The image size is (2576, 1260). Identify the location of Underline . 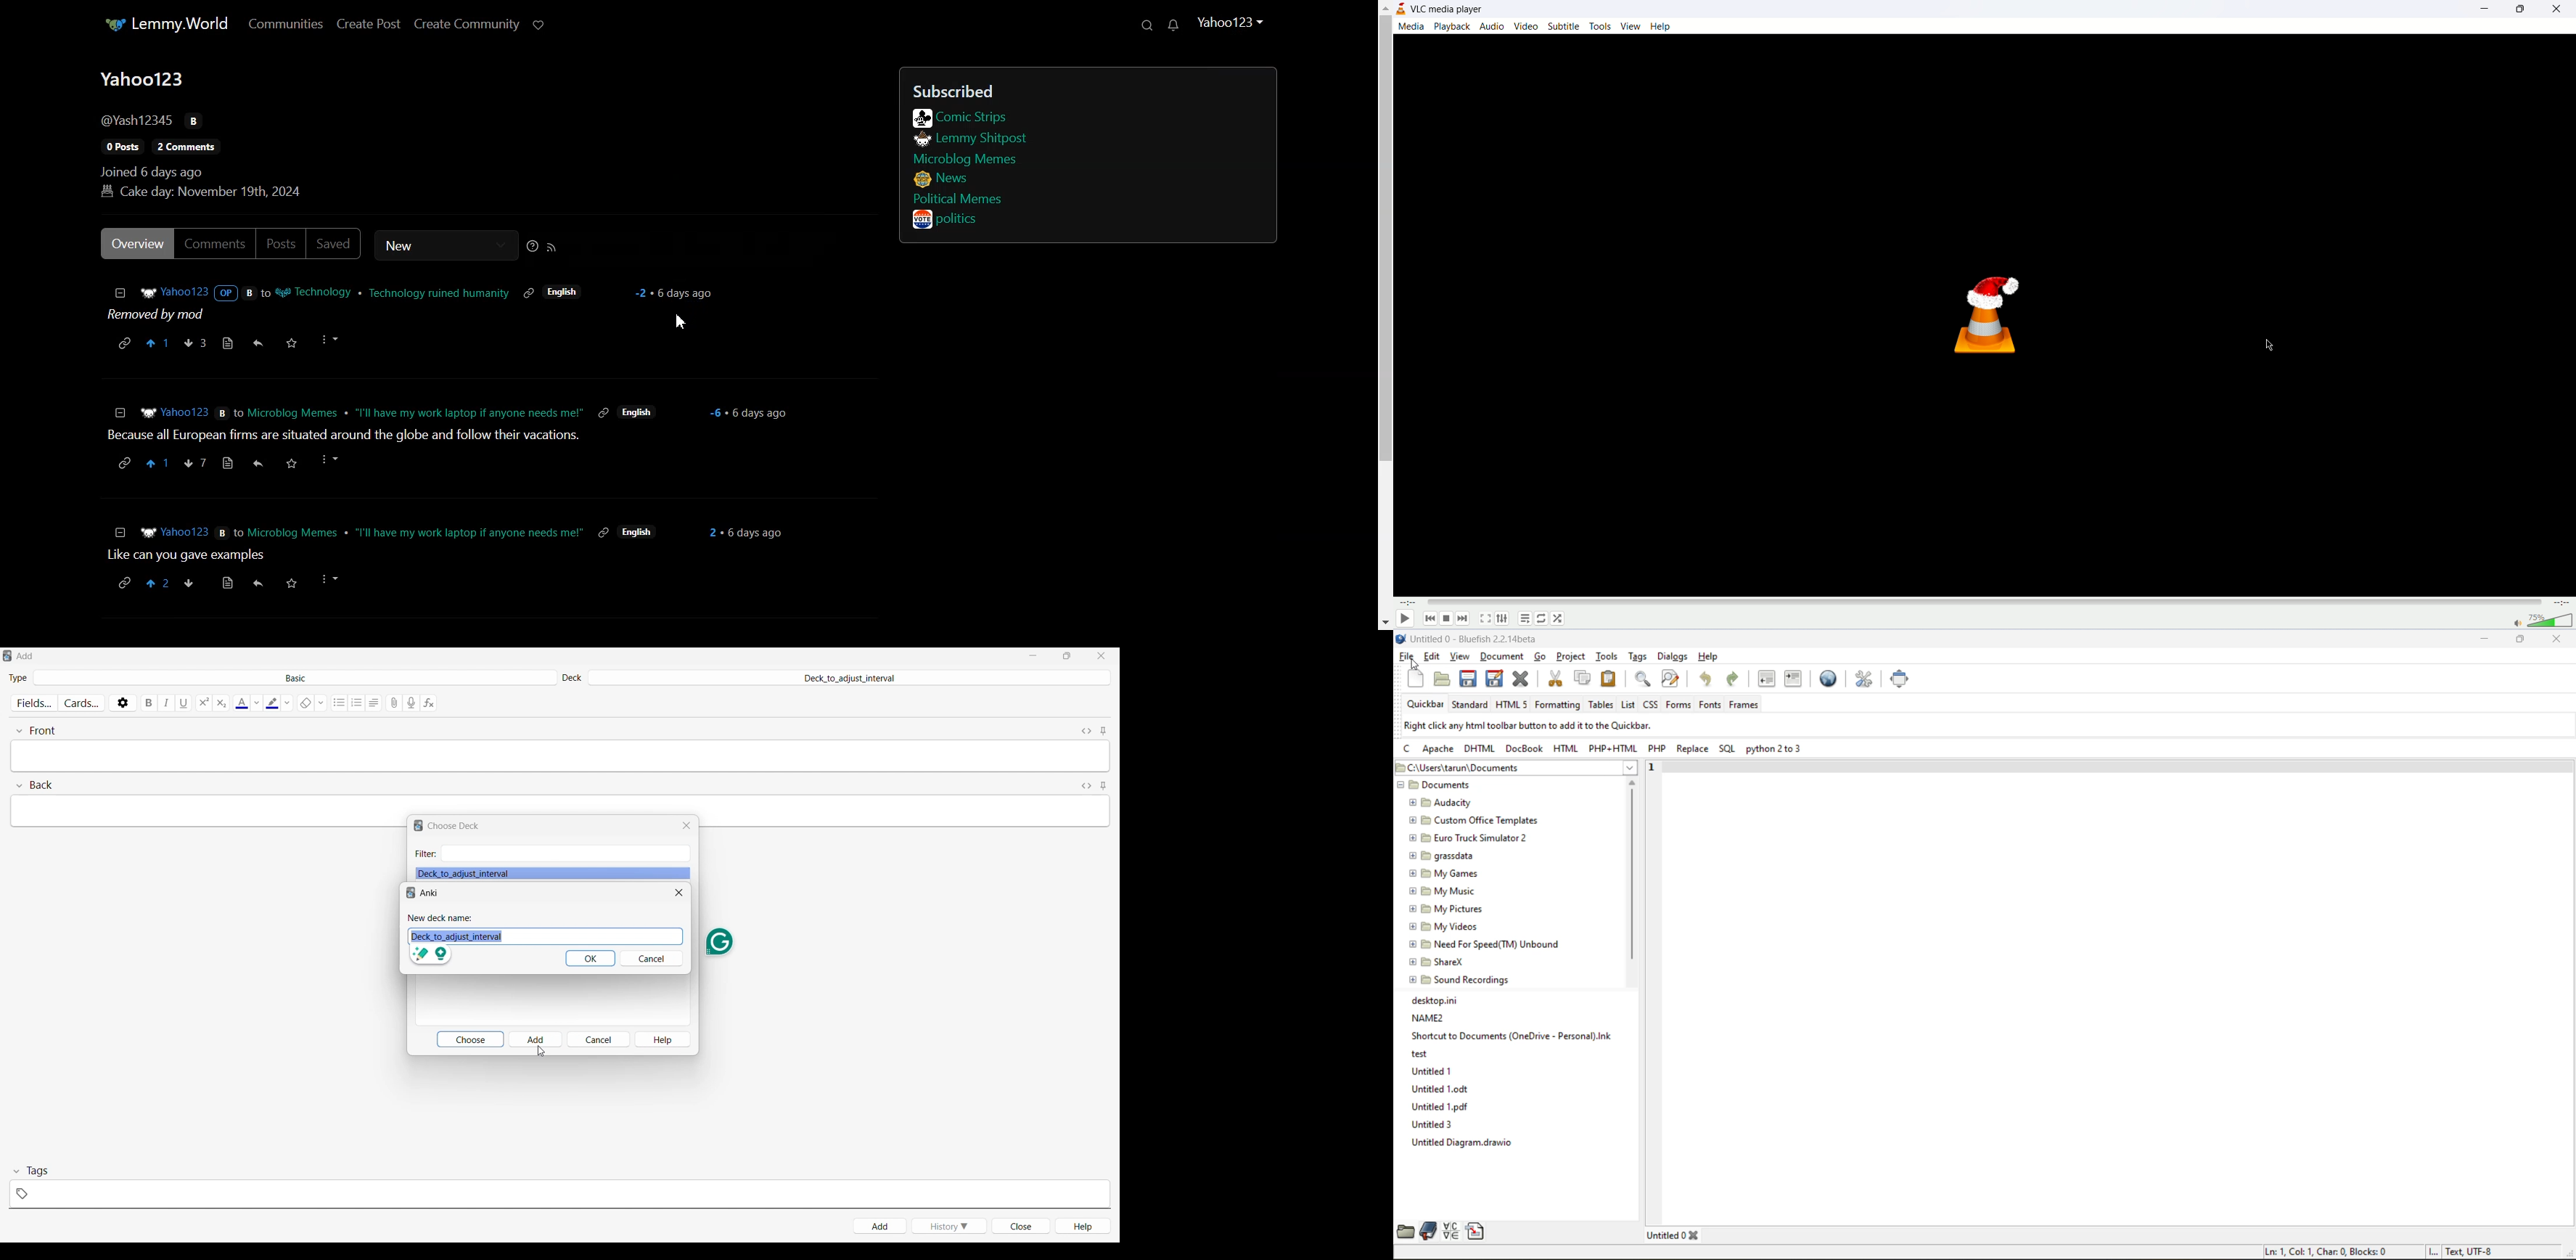
(185, 702).